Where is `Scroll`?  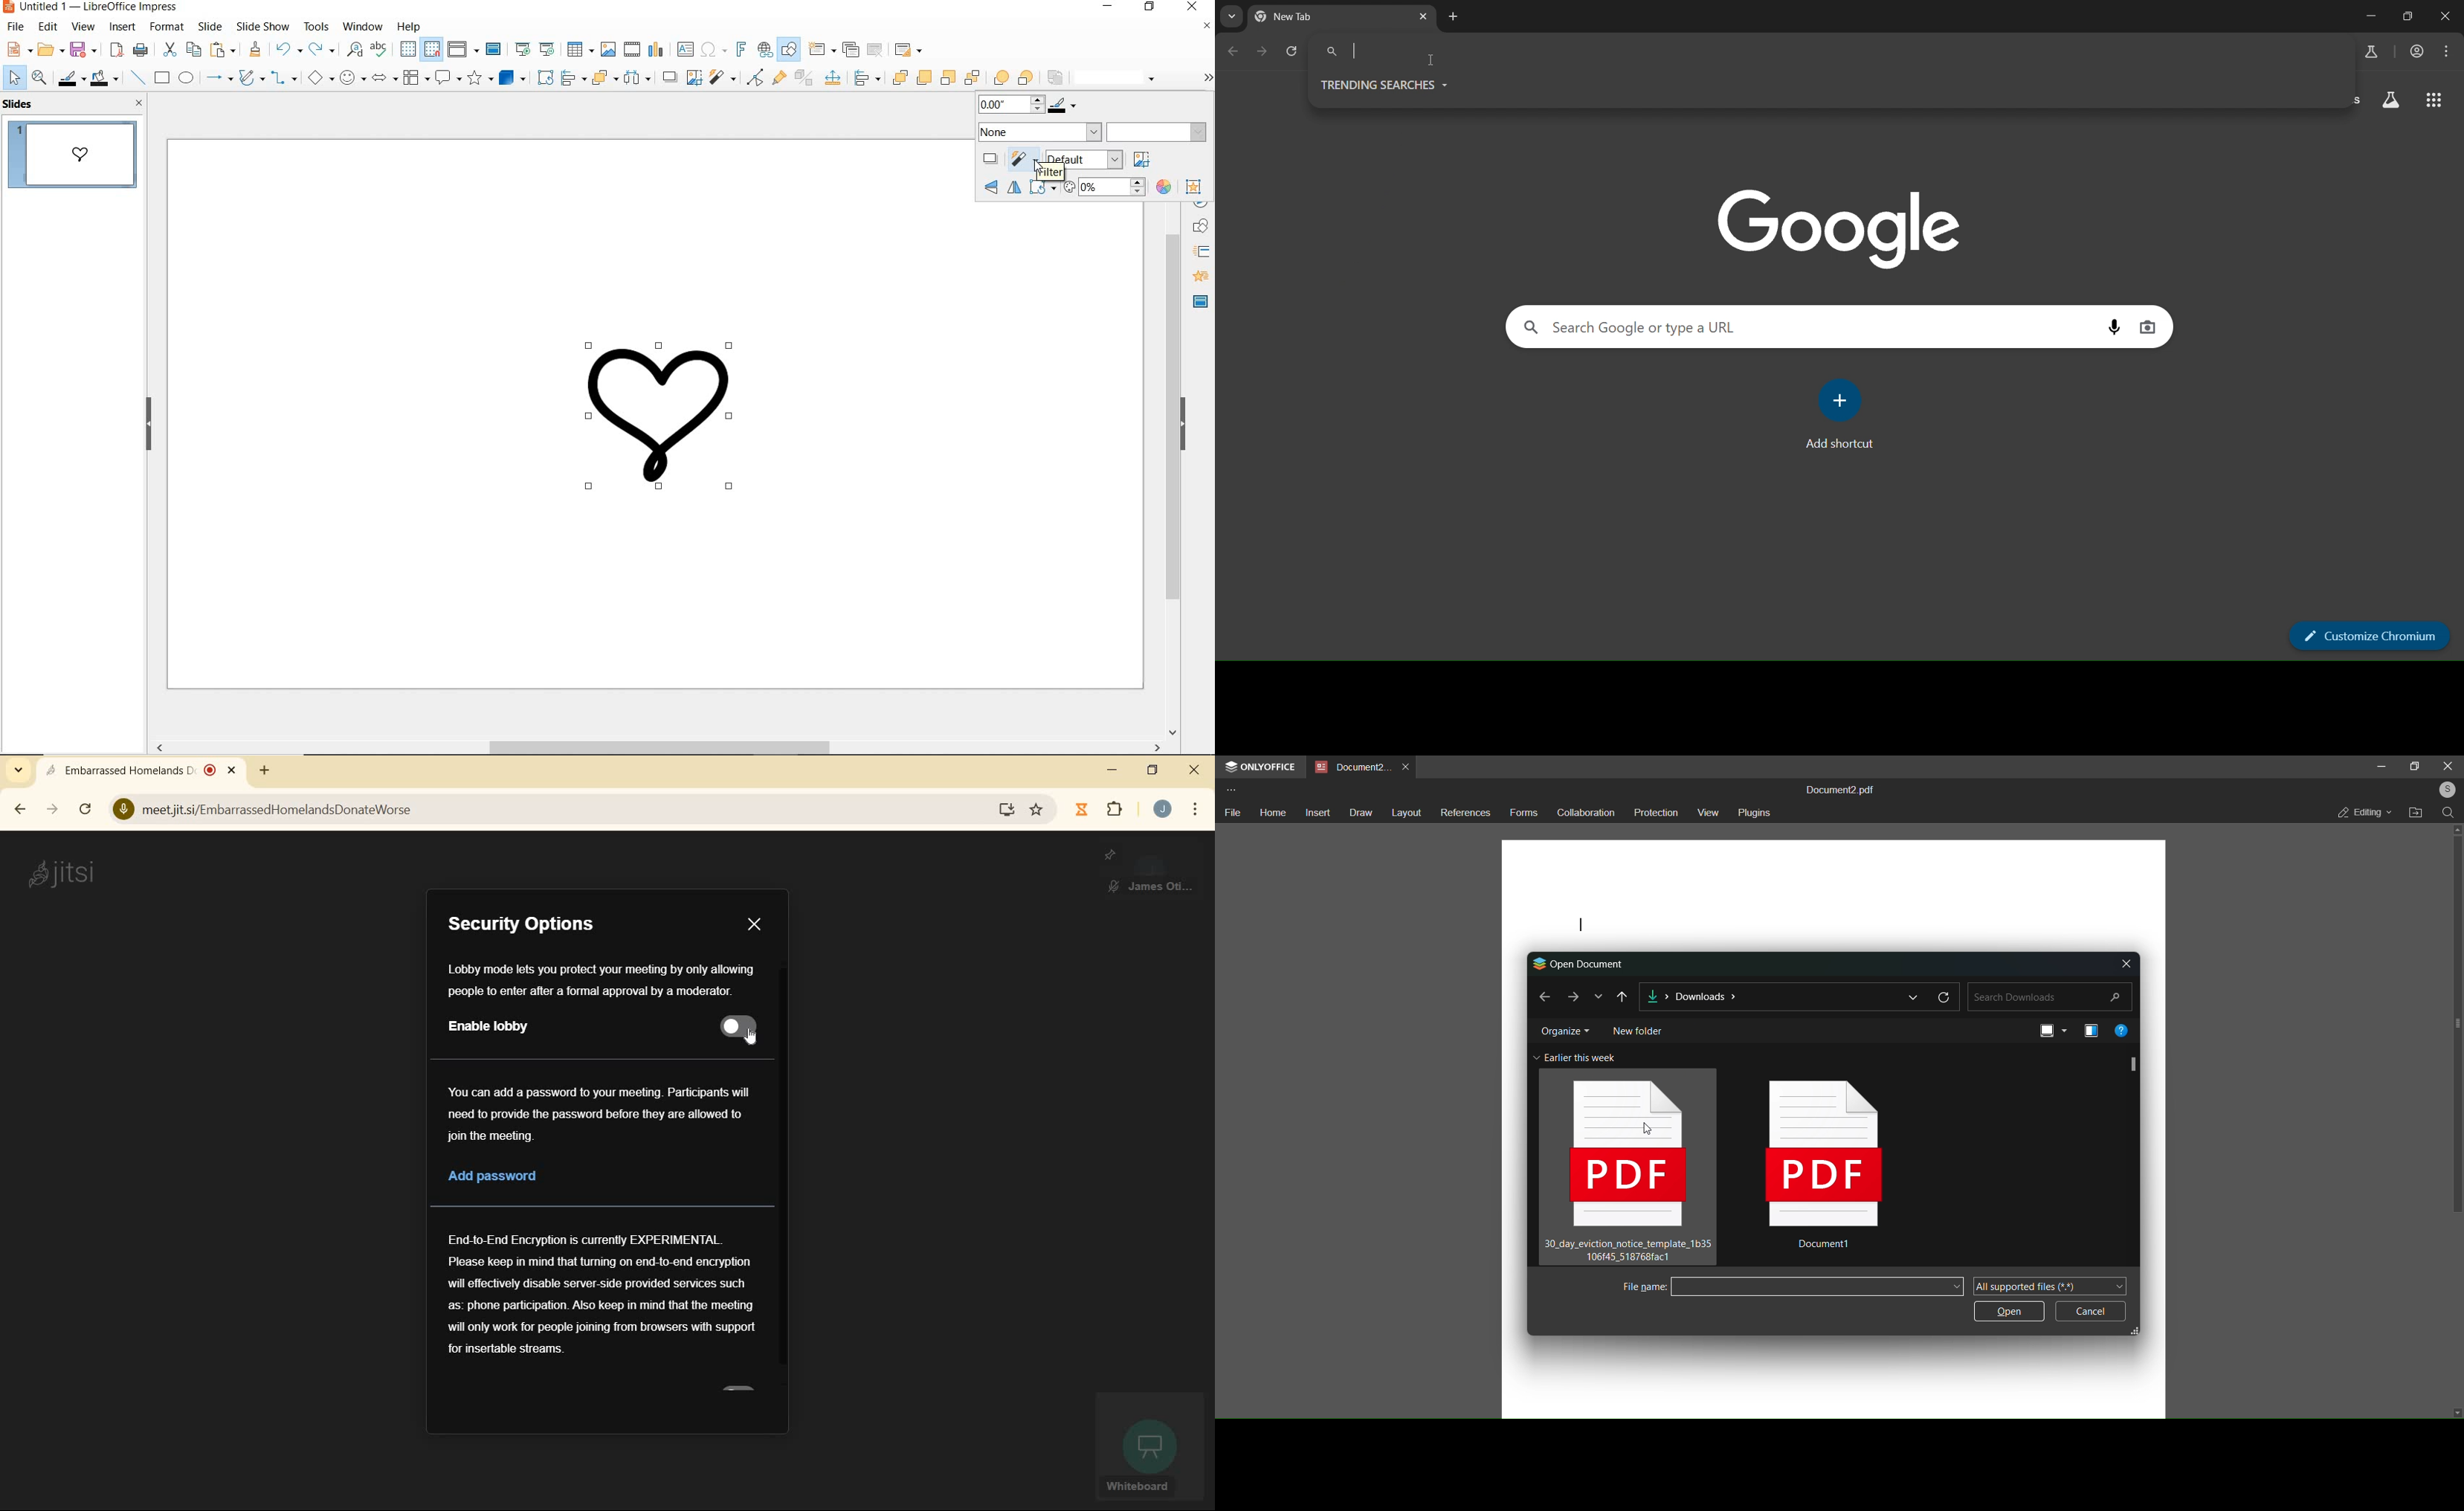 Scroll is located at coordinates (1171, 418).